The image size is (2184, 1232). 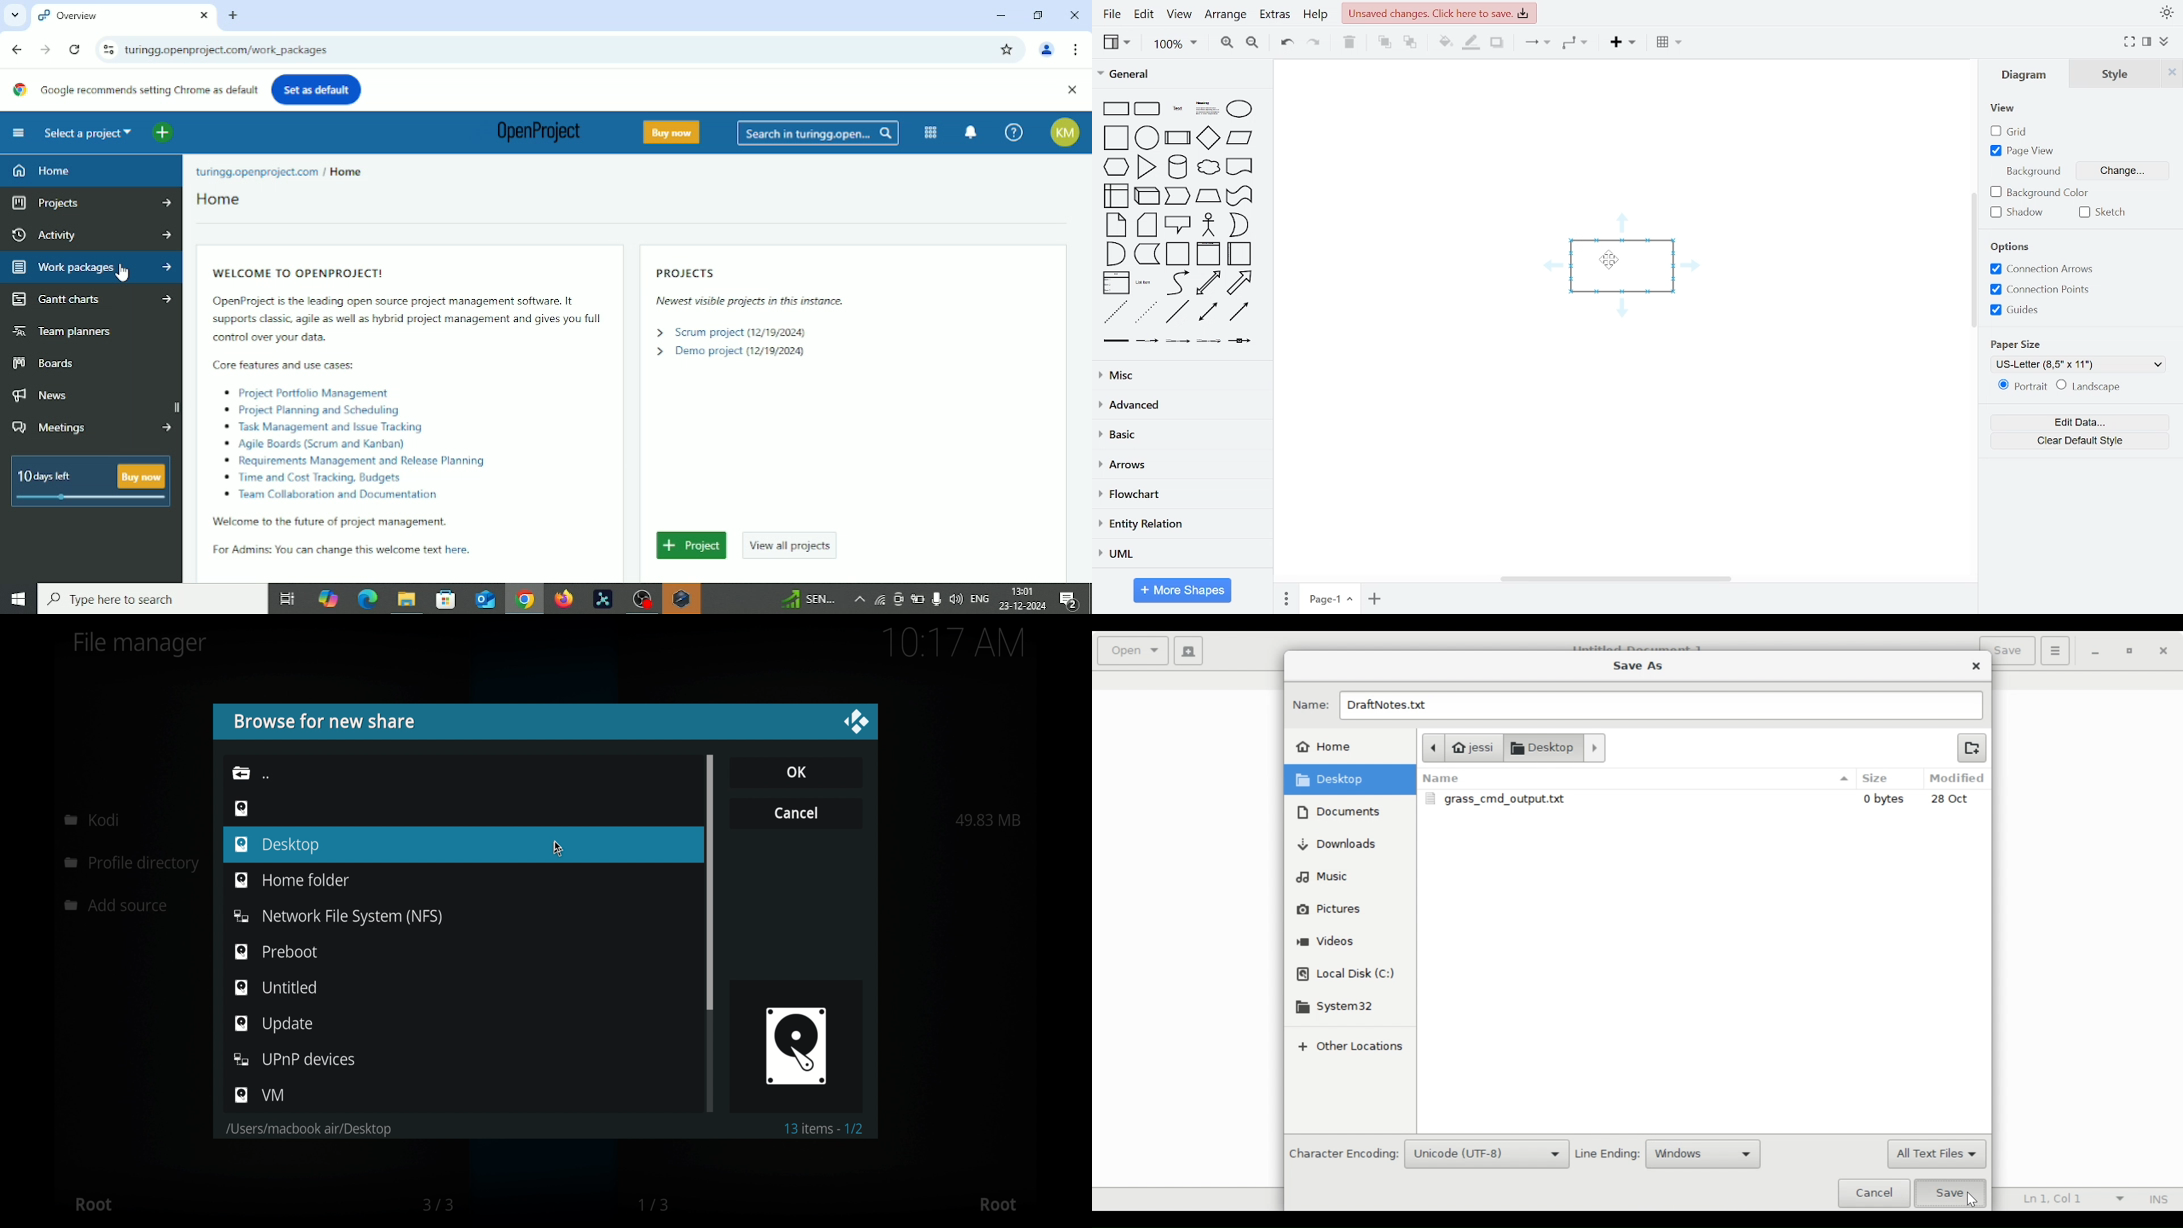 I want to click on close current tab, so click(x=203, y=17).